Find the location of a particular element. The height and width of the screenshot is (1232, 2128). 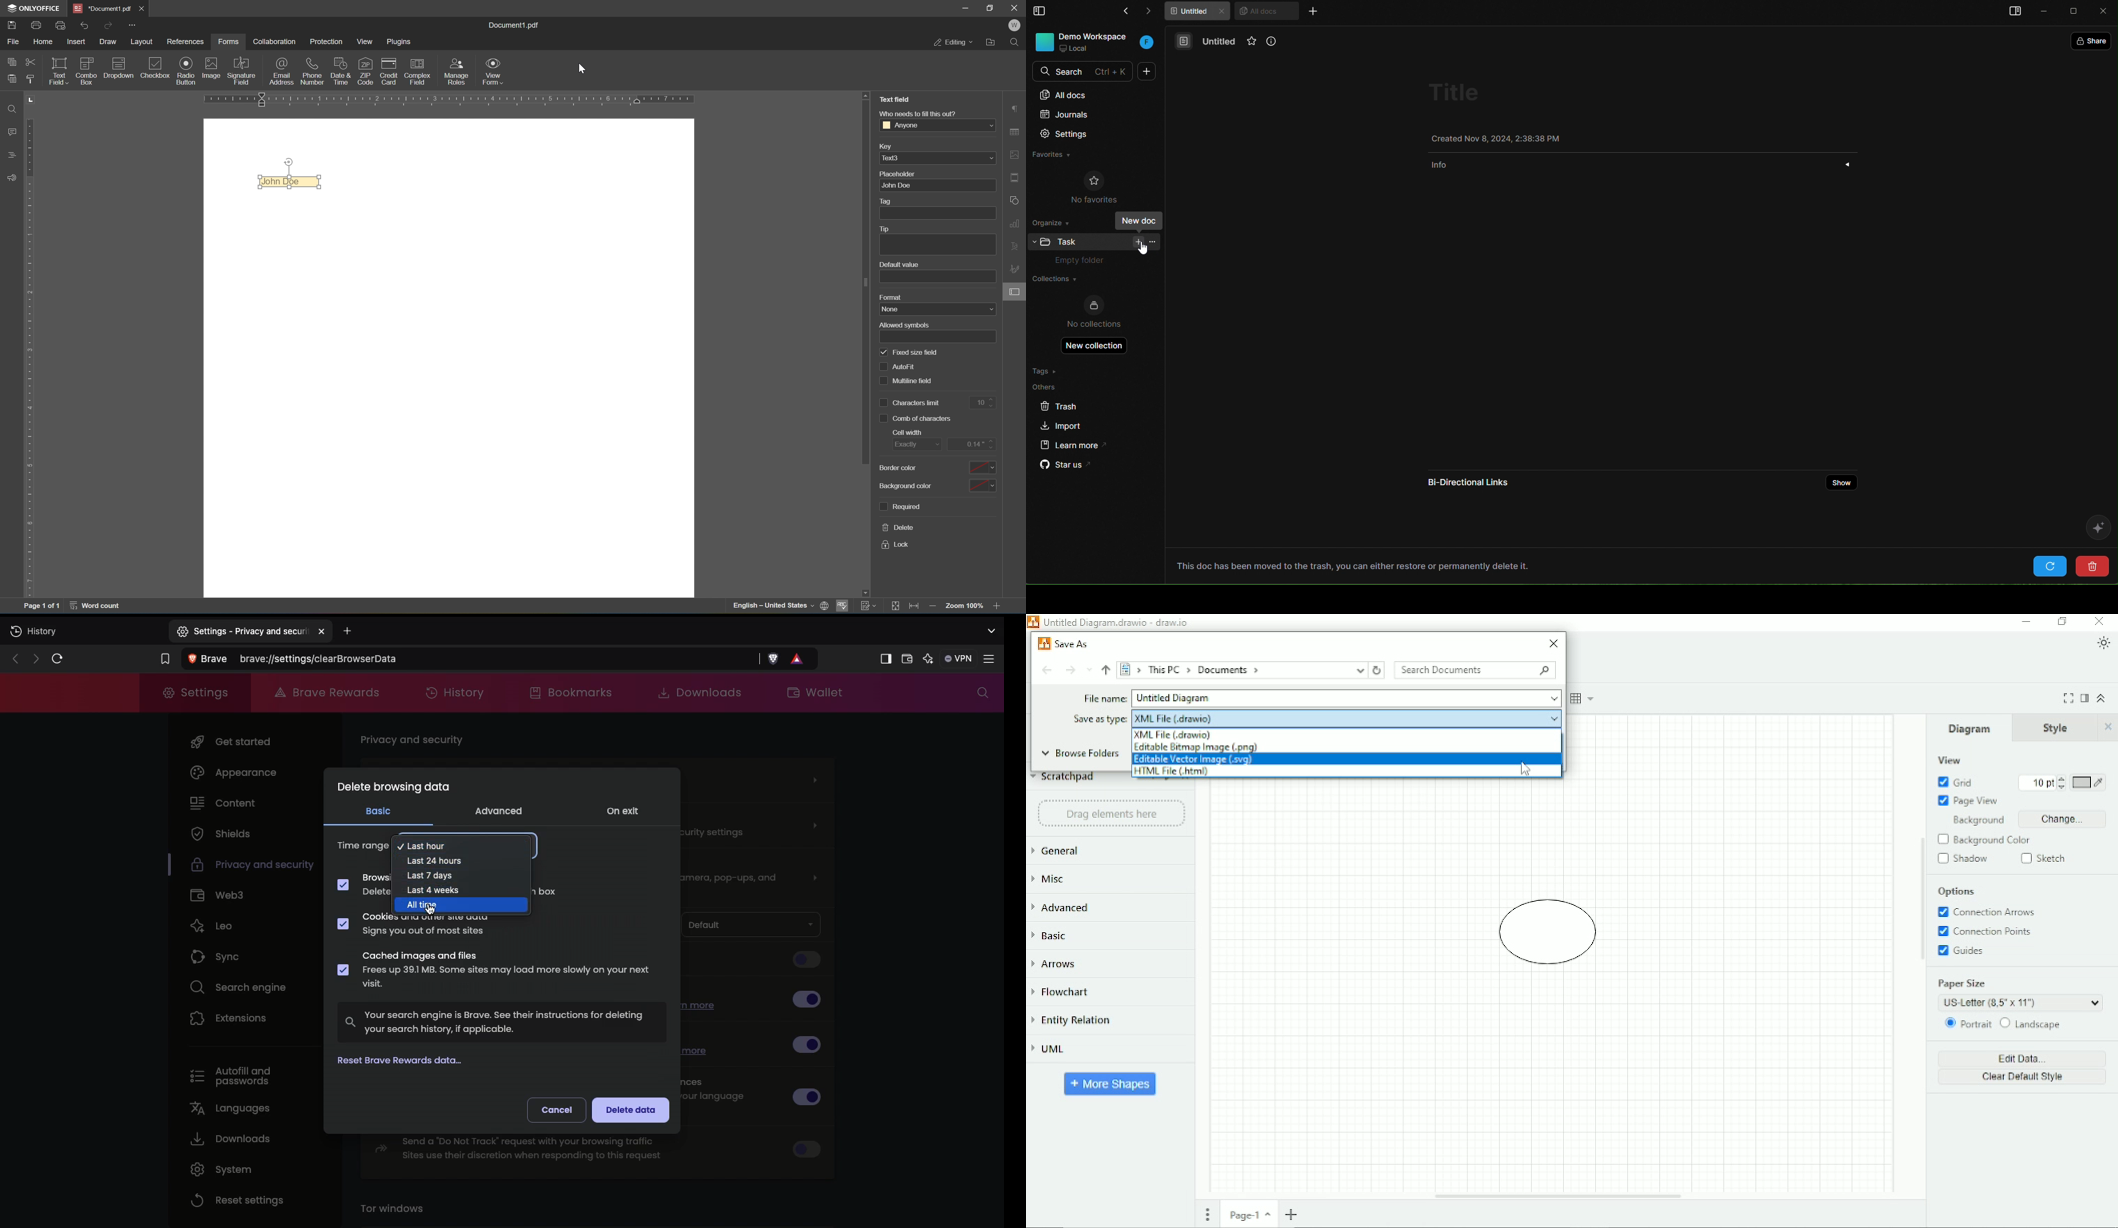

info is located at coordinates (1646, 164).